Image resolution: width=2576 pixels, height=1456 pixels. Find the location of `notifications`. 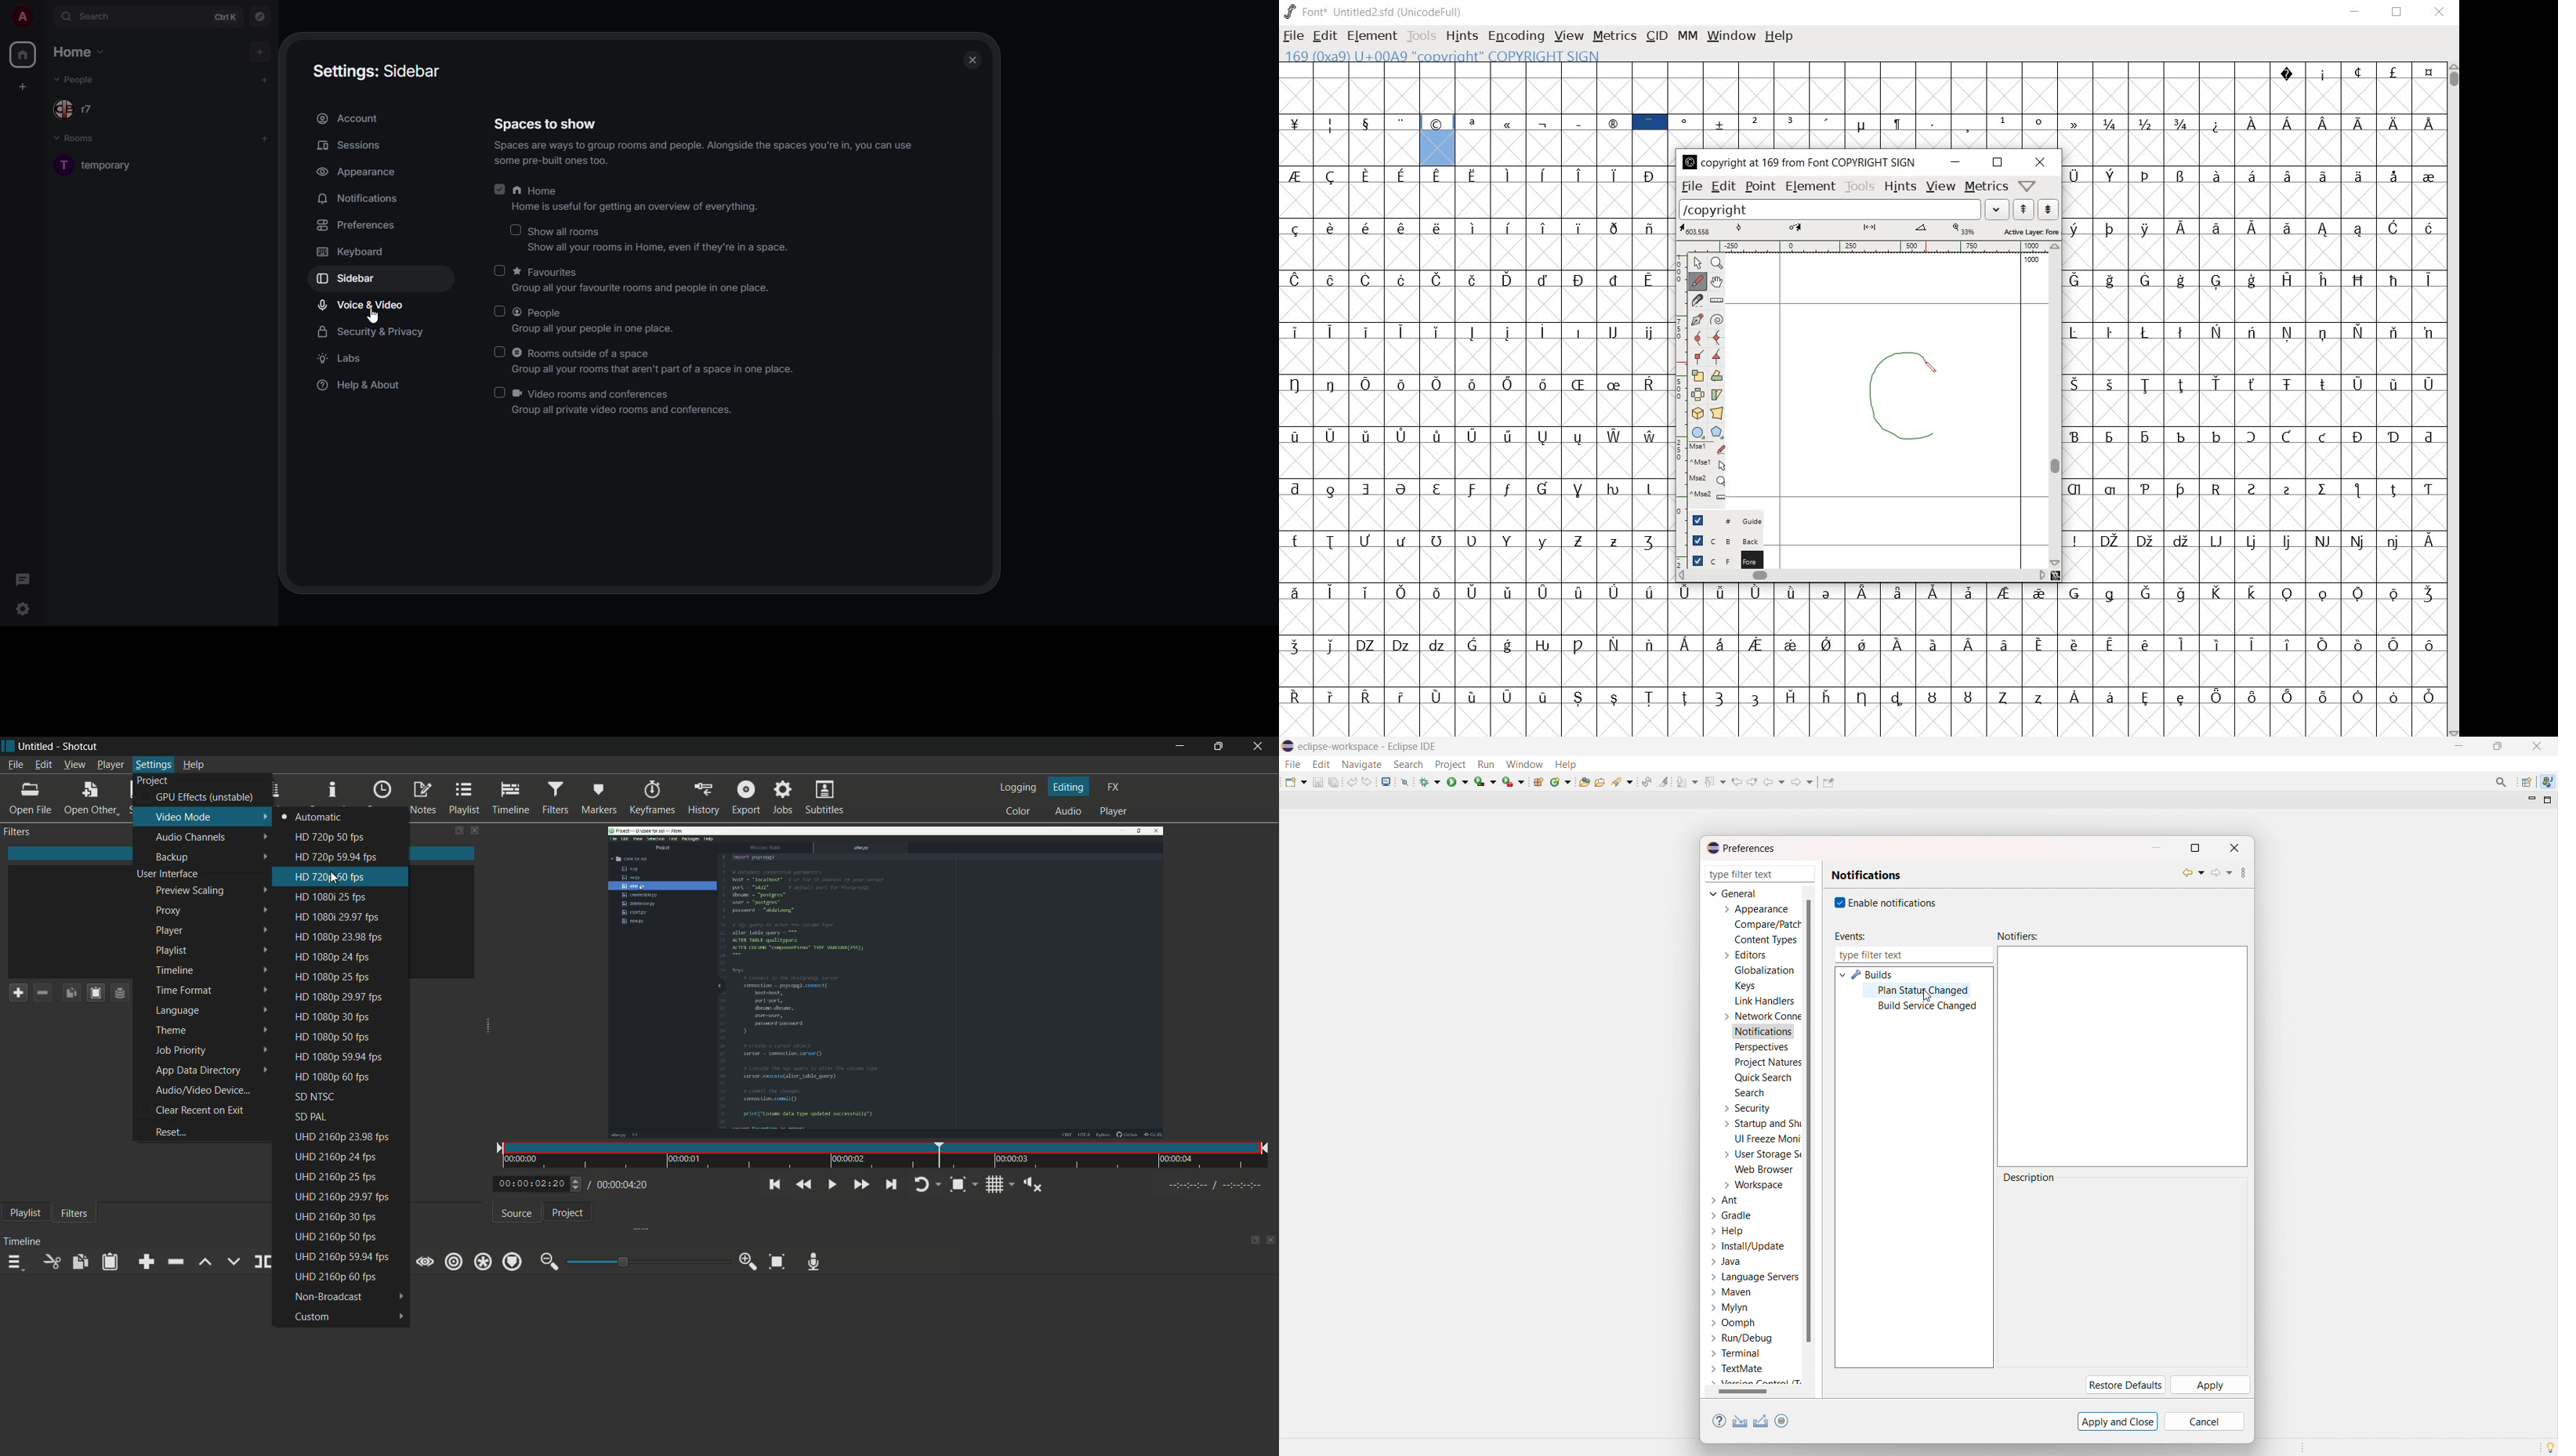

notifications is located at coordinates (1764, 1032).